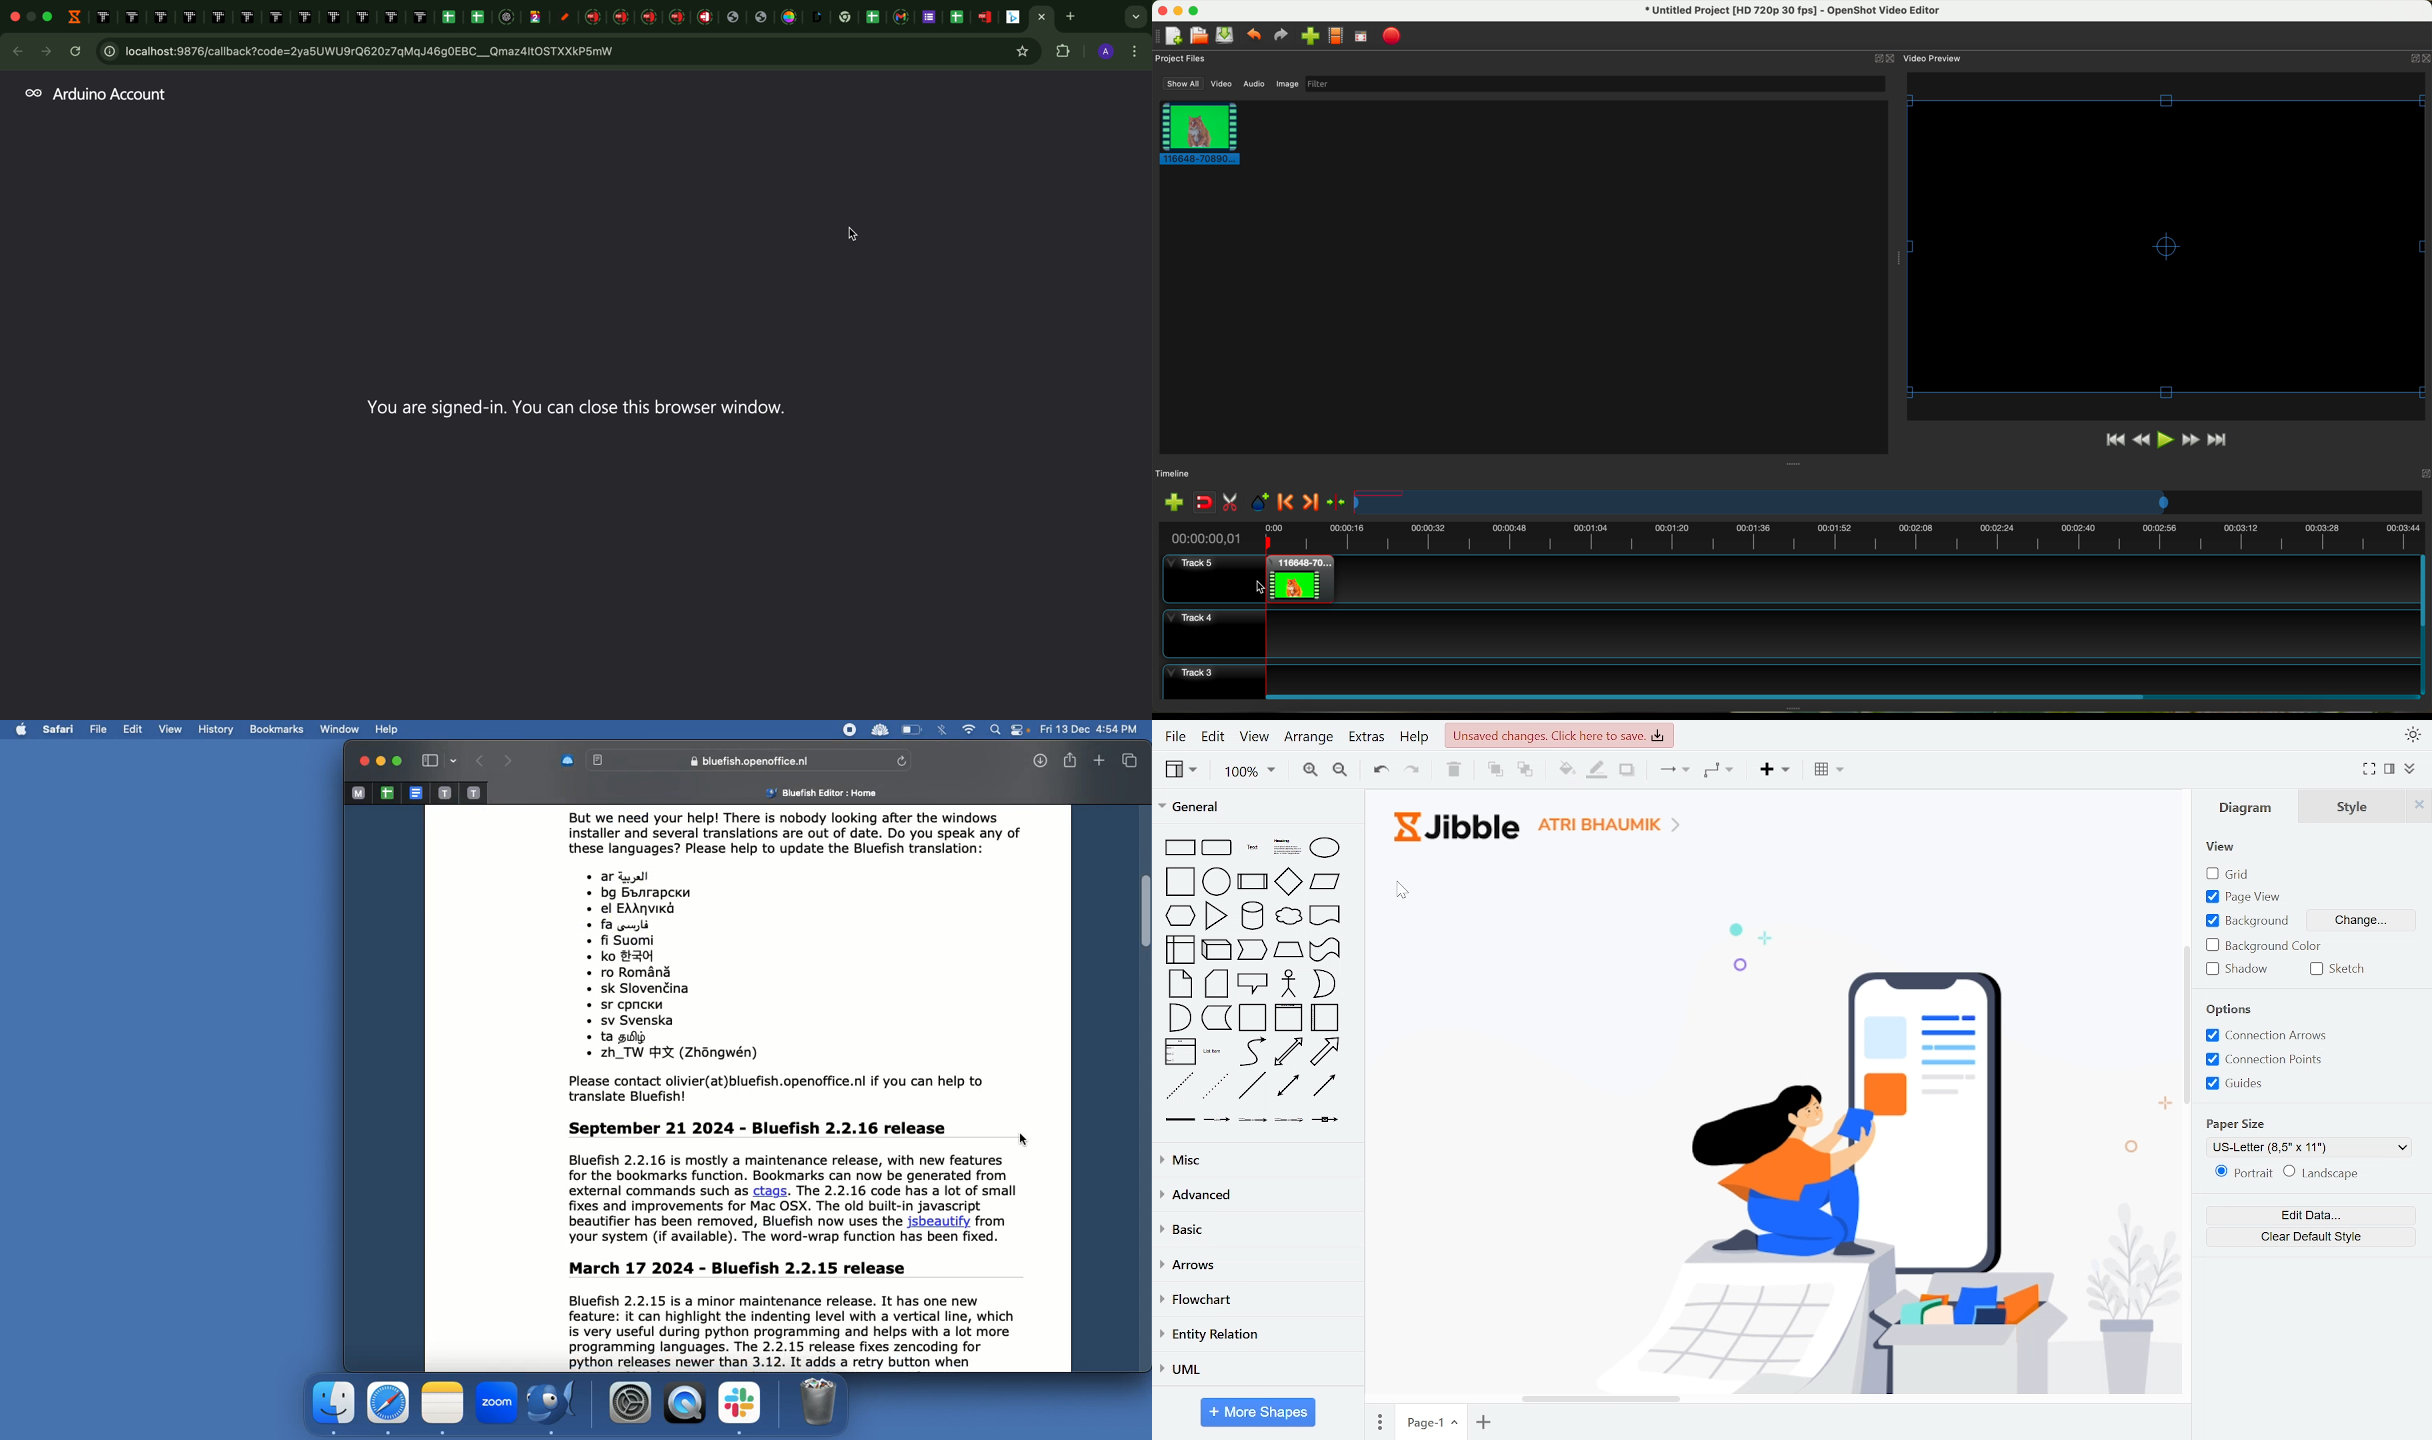 Image resolution: width=2436 pixels, height=1456 pixels. I want to click on filter, so click(1594, 83).